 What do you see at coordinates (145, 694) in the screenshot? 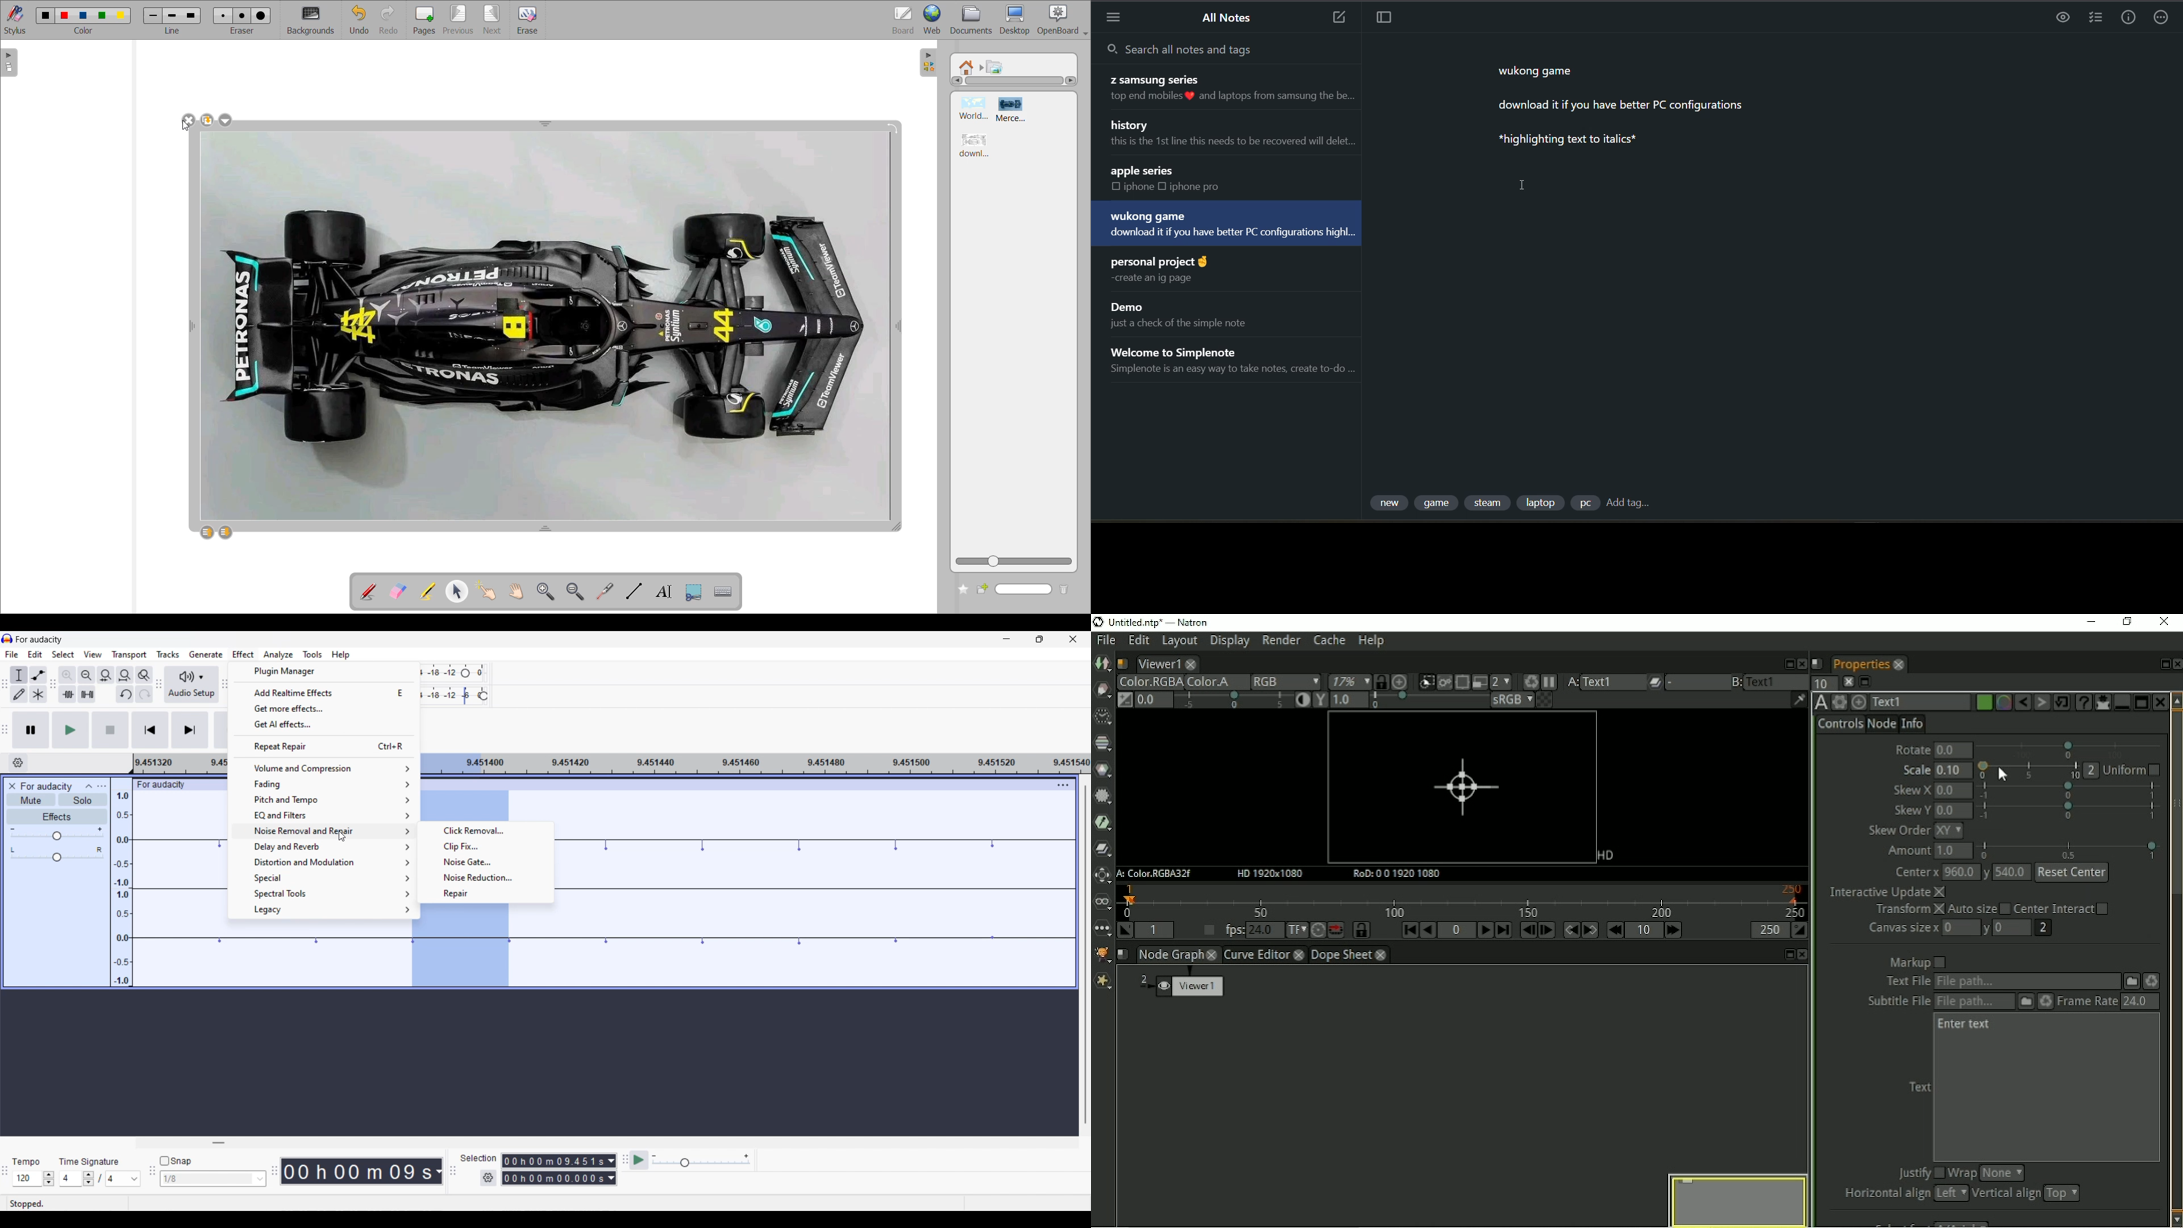
I see `Redo` at bounding box center [145, 694].